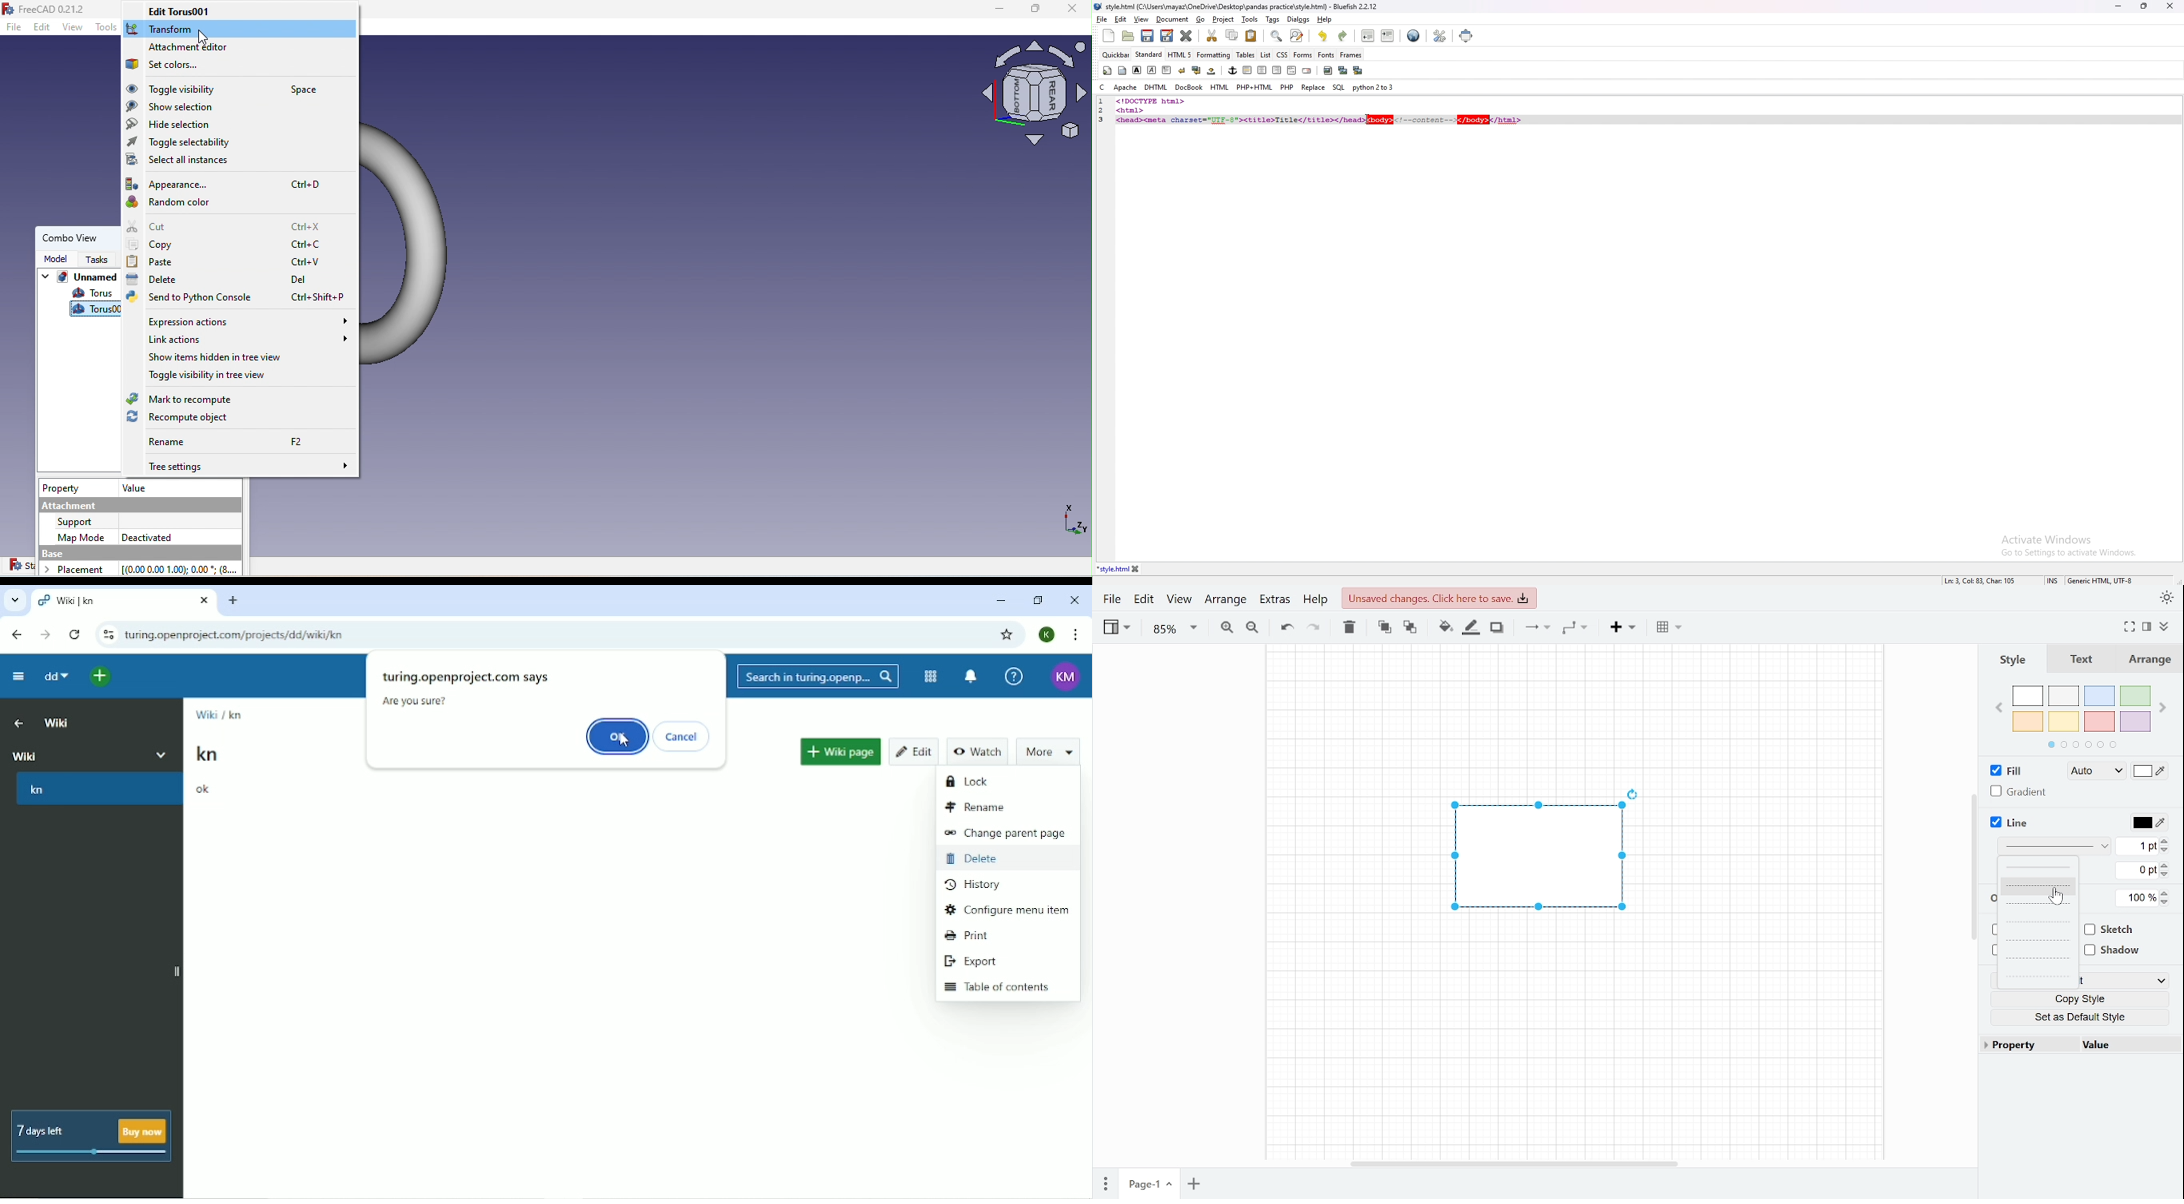 This screenshot has width=2184, height=1204. Describe the element at coordinates (2166, 627) in the screenshot. I see `Collapse` at that location.